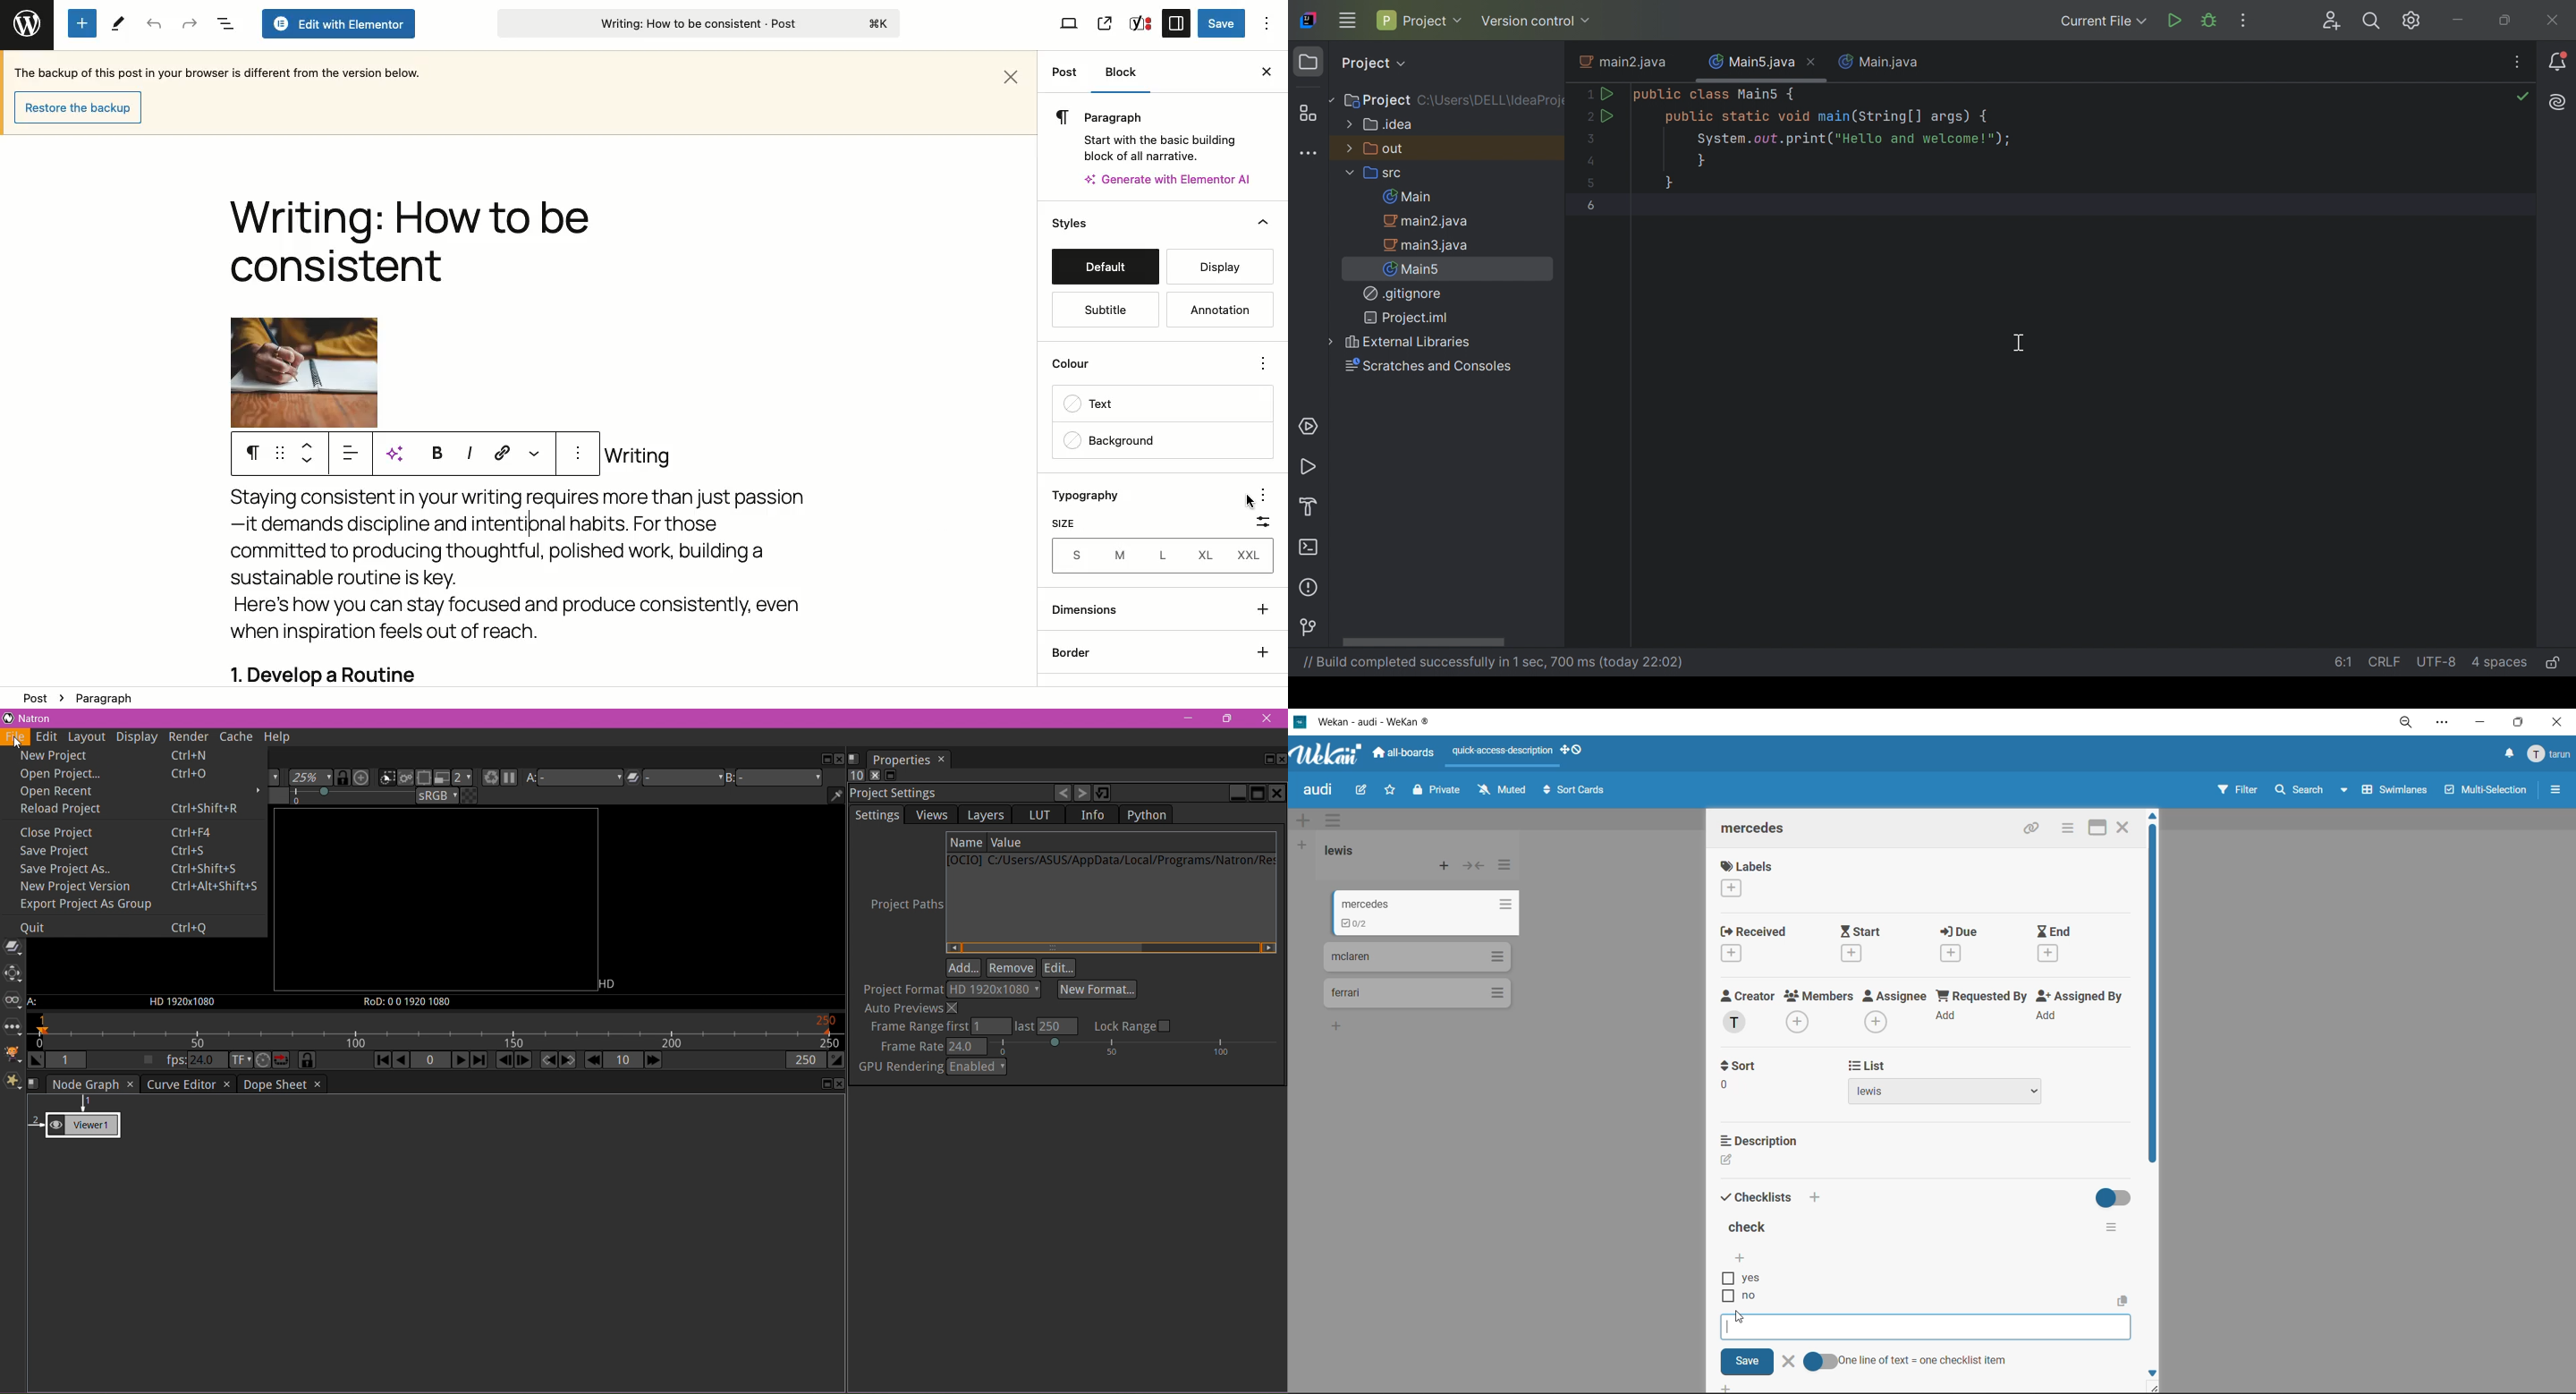 Image resolution: width=2576 pixels, height=1400 pixels. I want to click on New Project Version, so click(139, 887).